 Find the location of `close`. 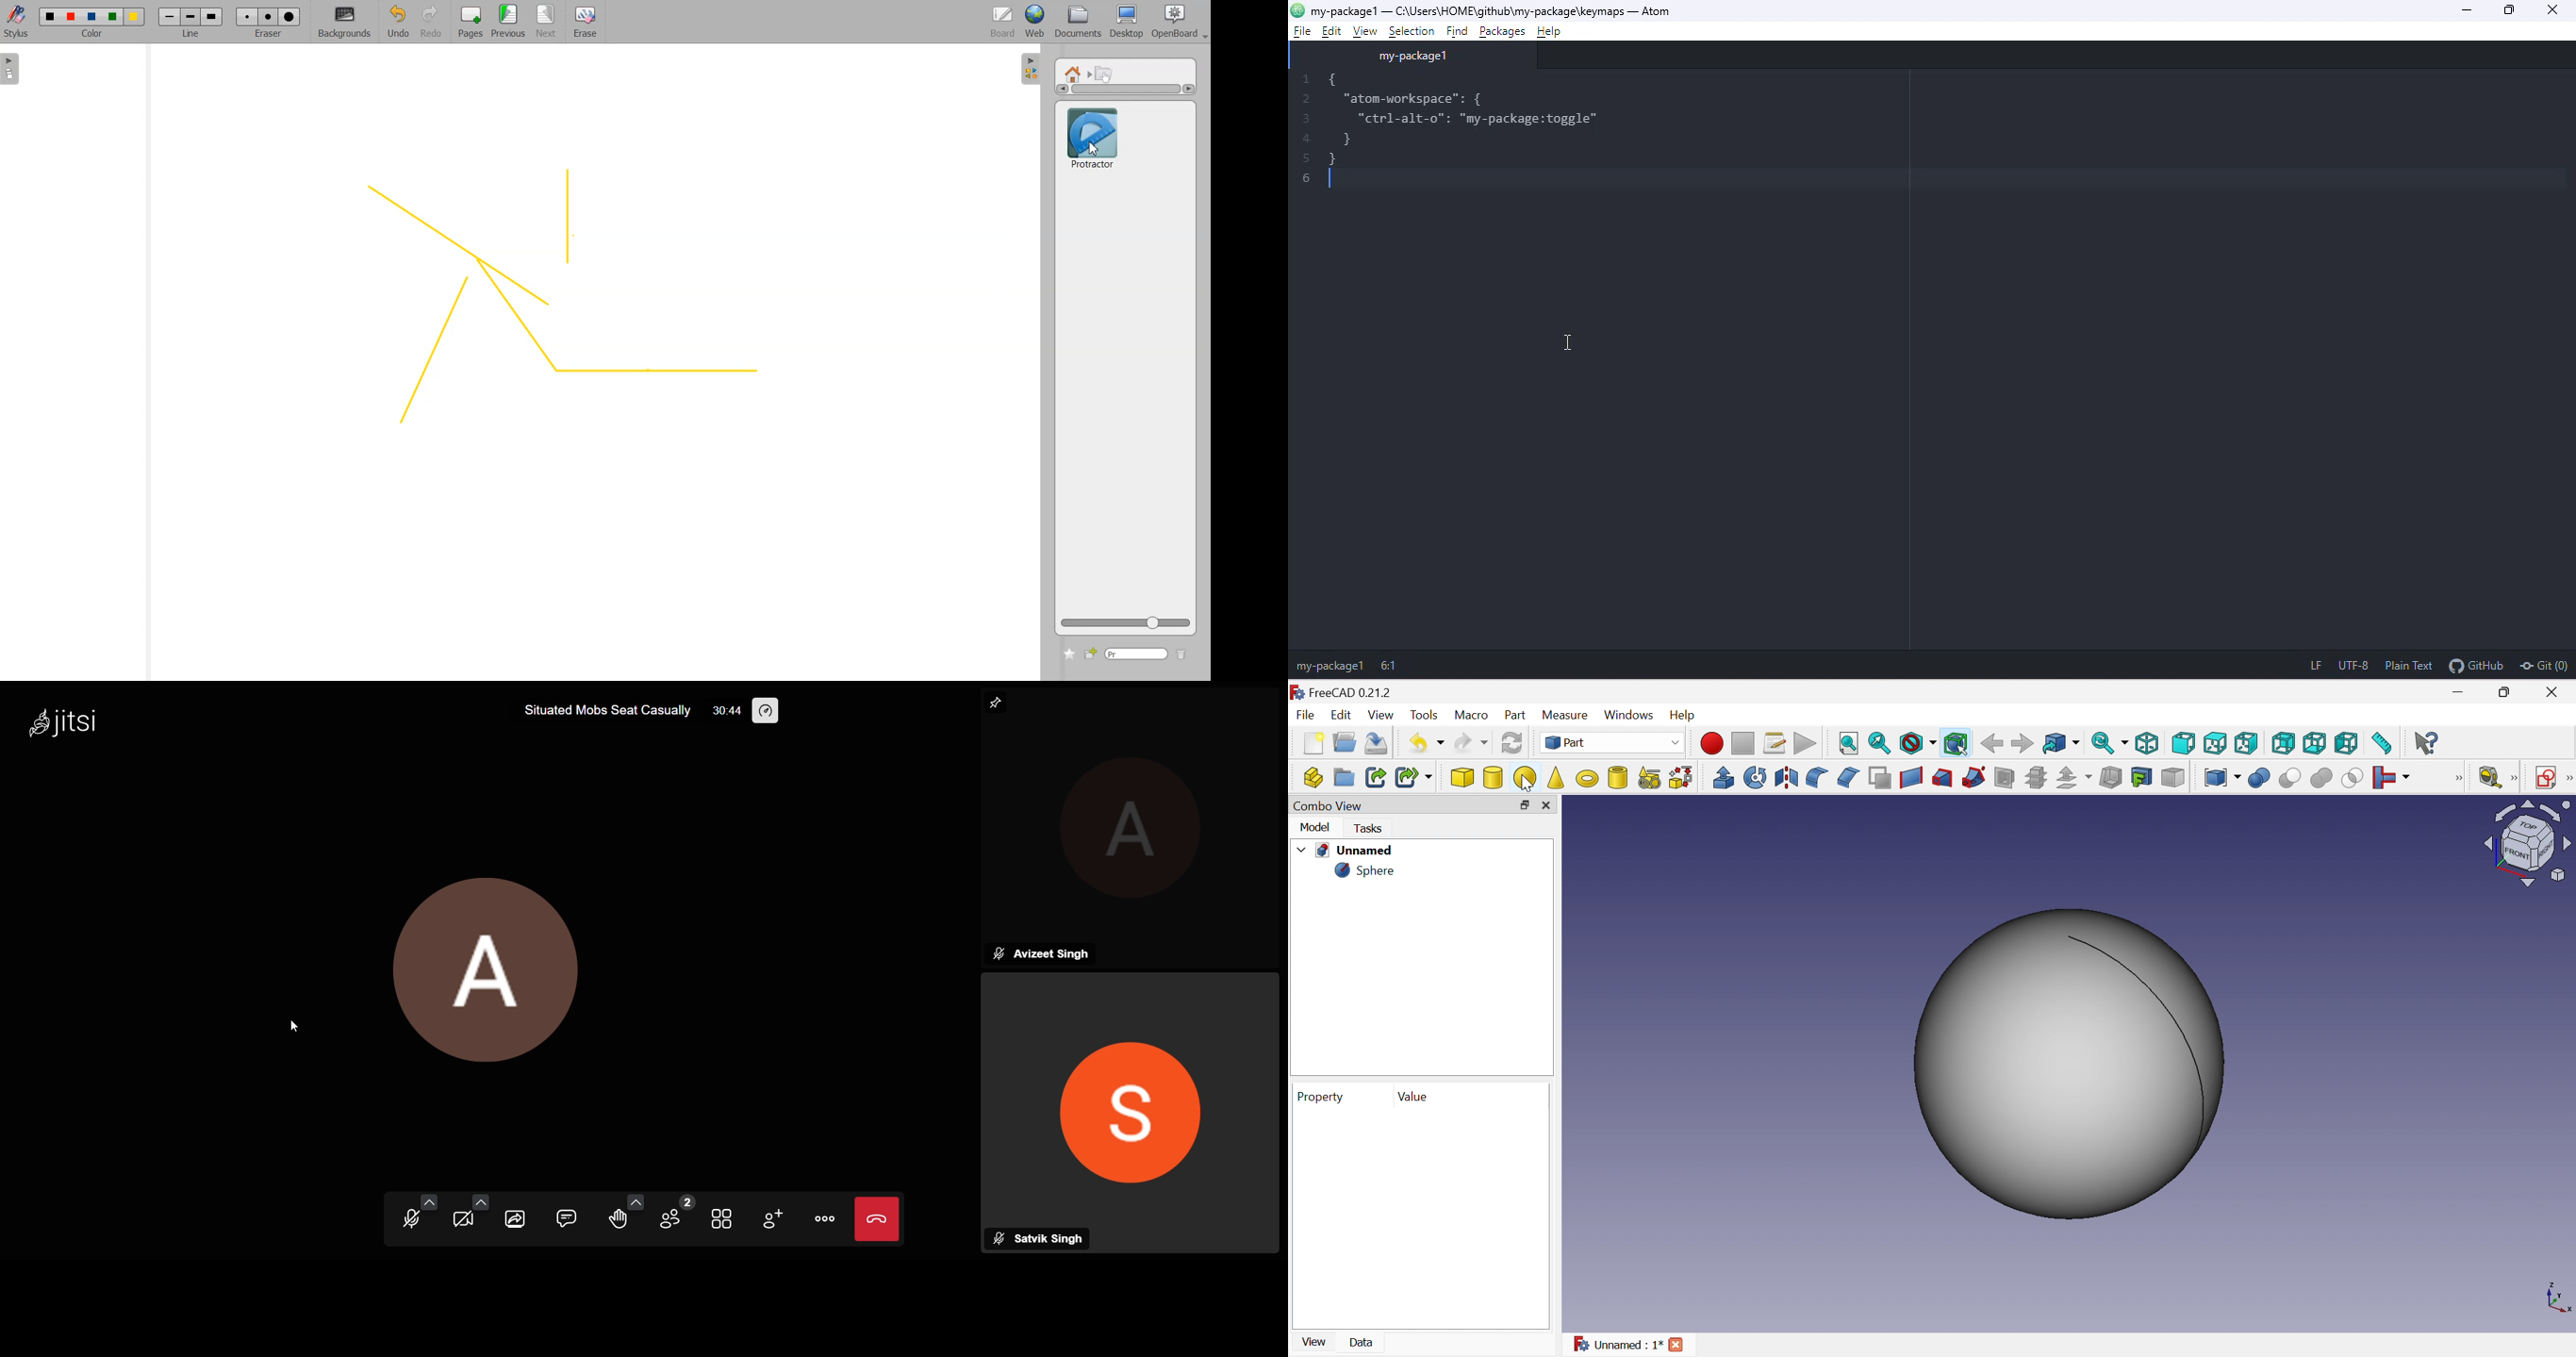

close is located at coordinates (2559, 11).